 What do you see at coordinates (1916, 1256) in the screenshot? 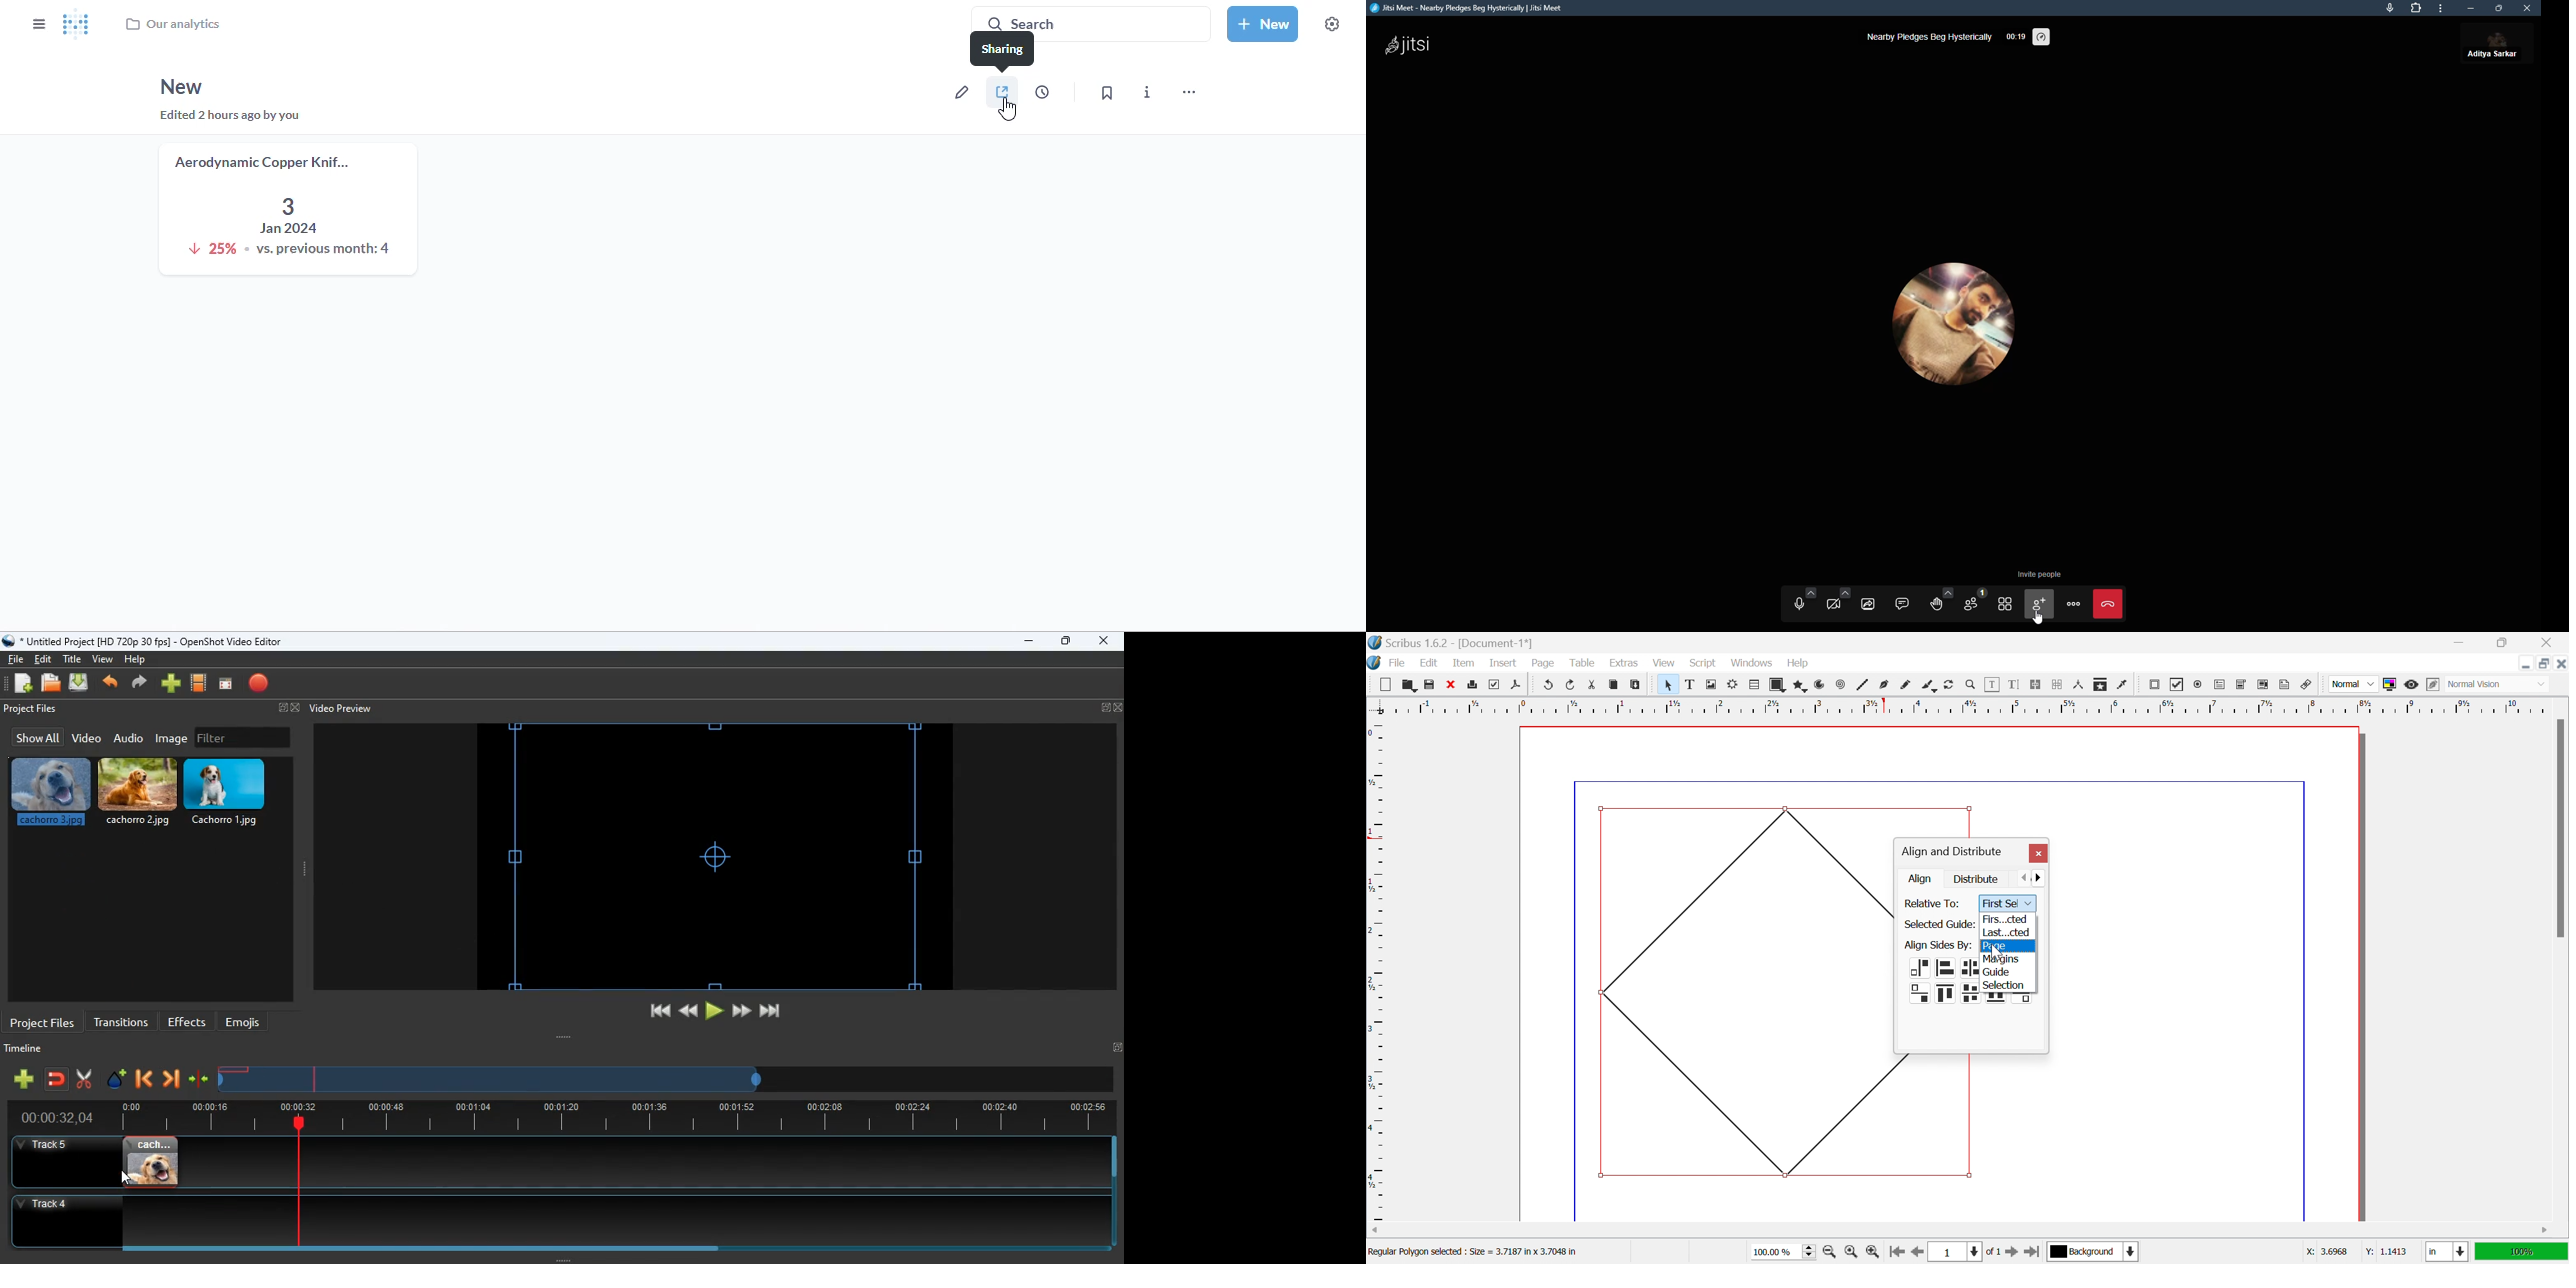
I see `Go to the previous page` at bounding box center [1916, 1256].